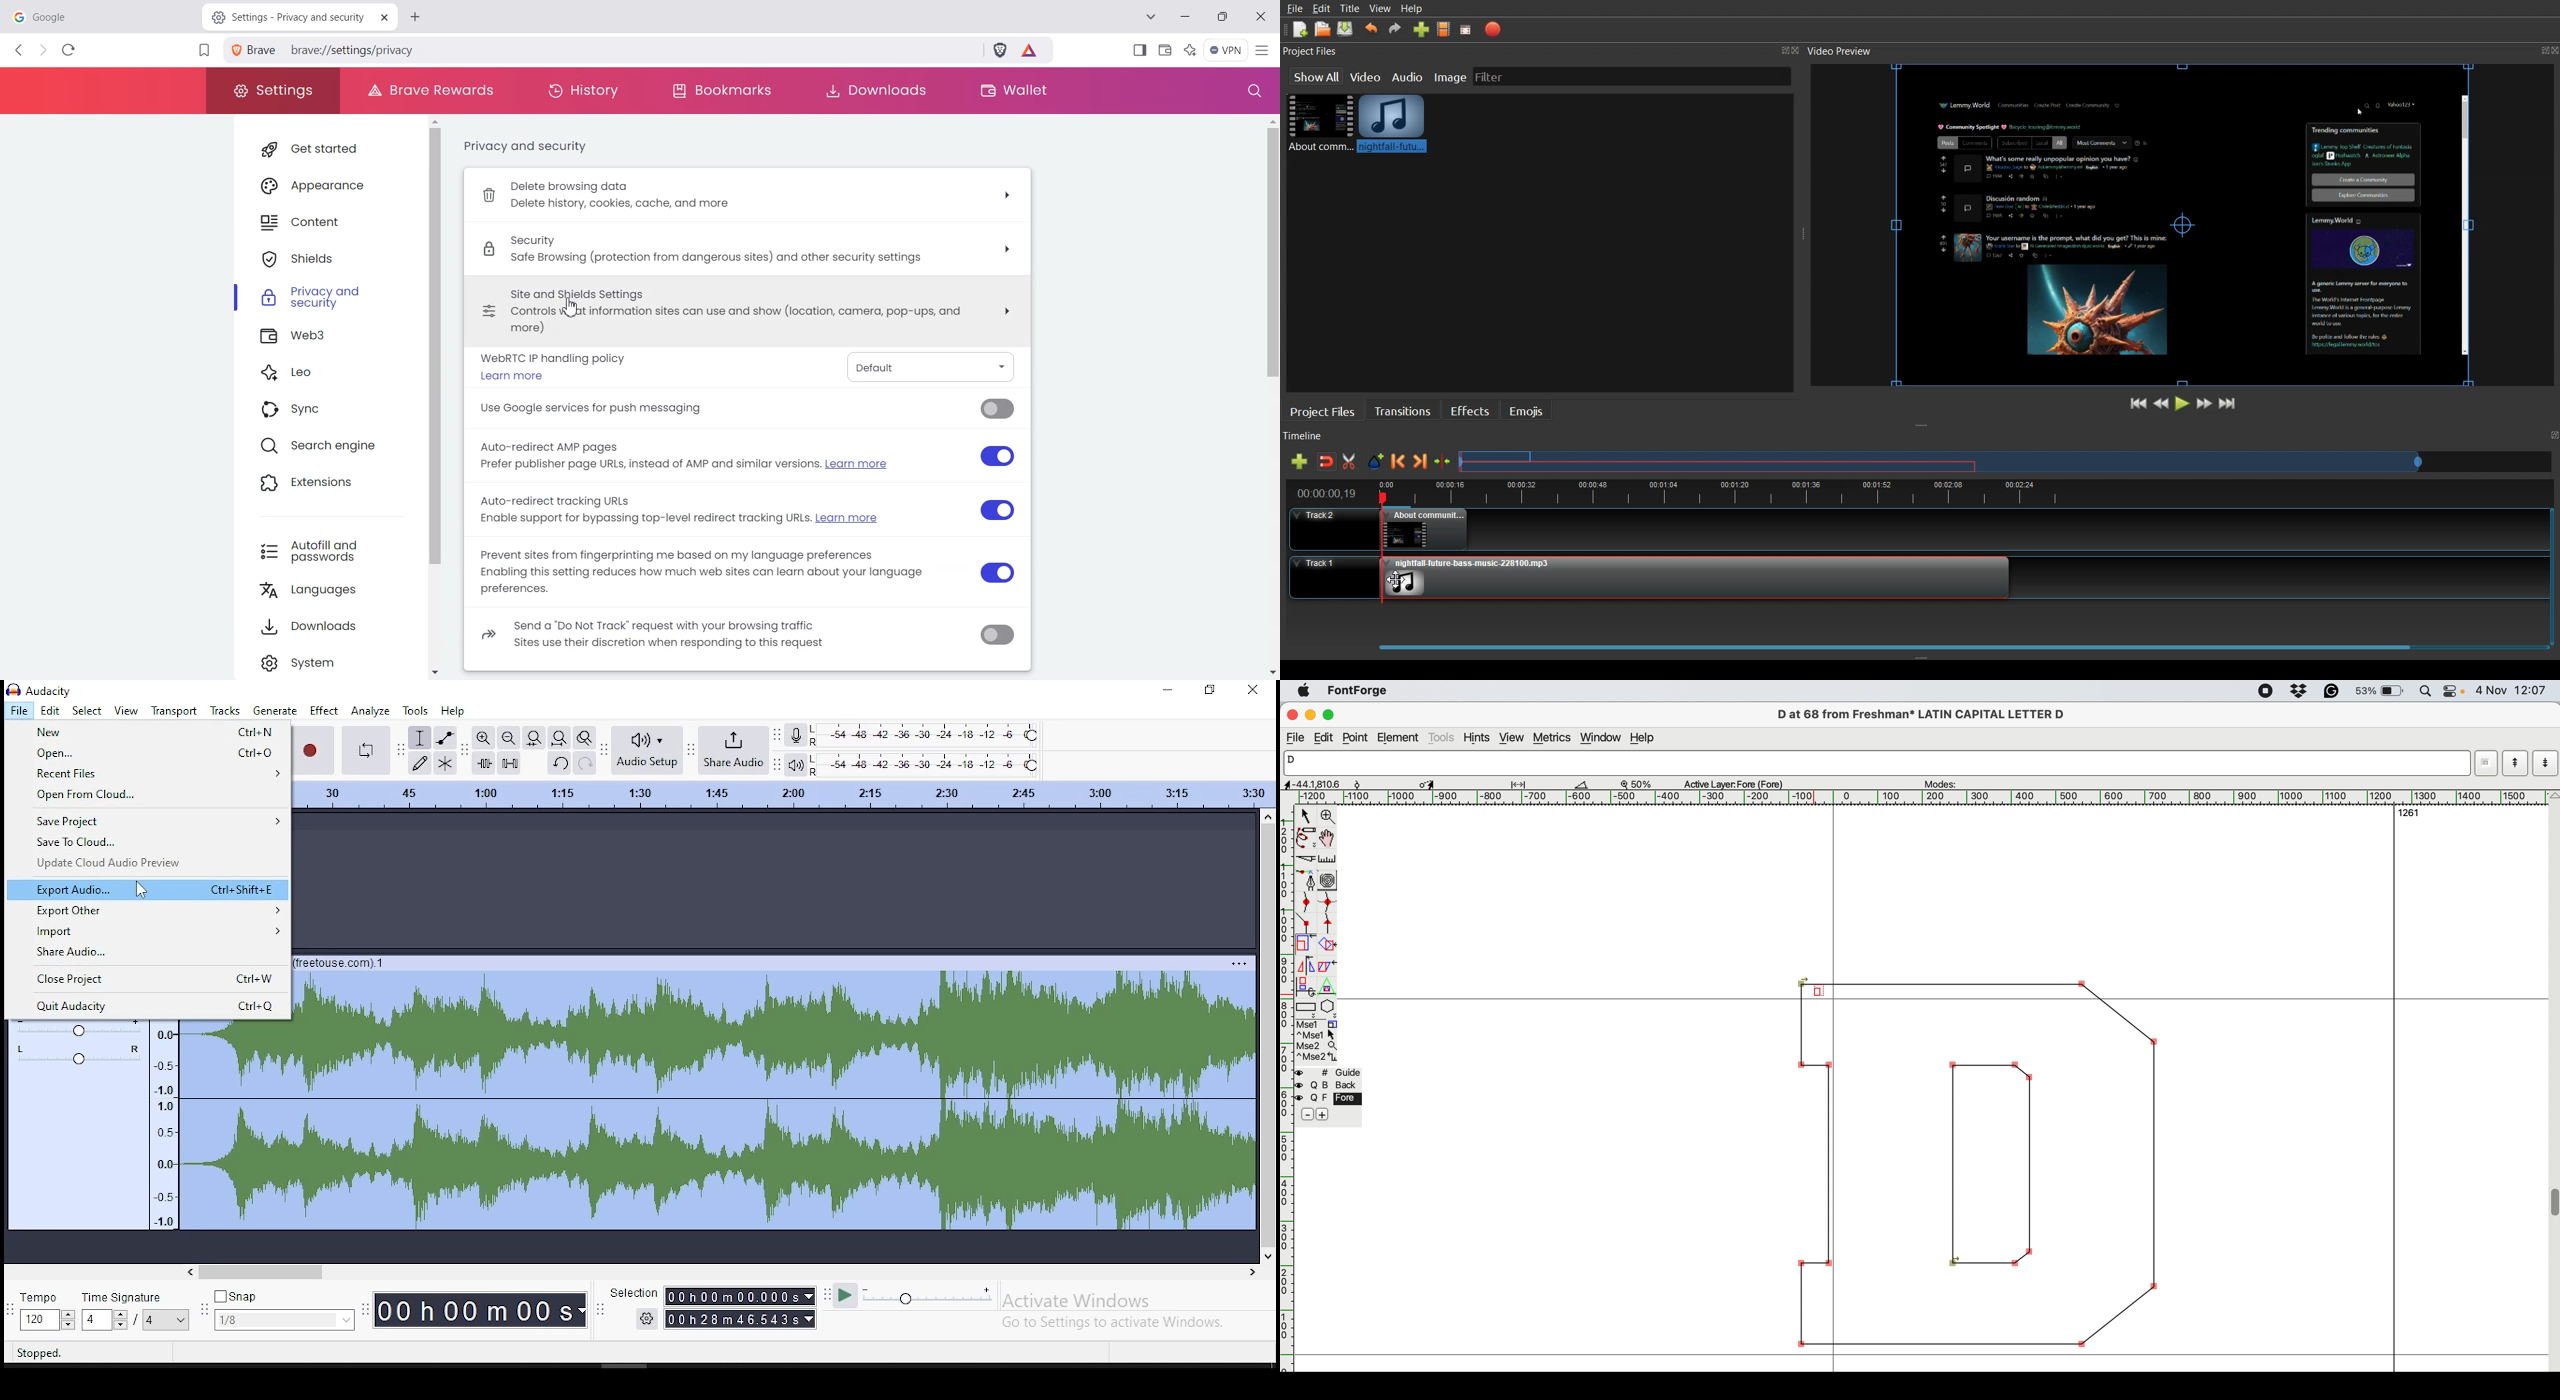 The image size is (2576, 1400). I want to click on edit, so click(50, 710).